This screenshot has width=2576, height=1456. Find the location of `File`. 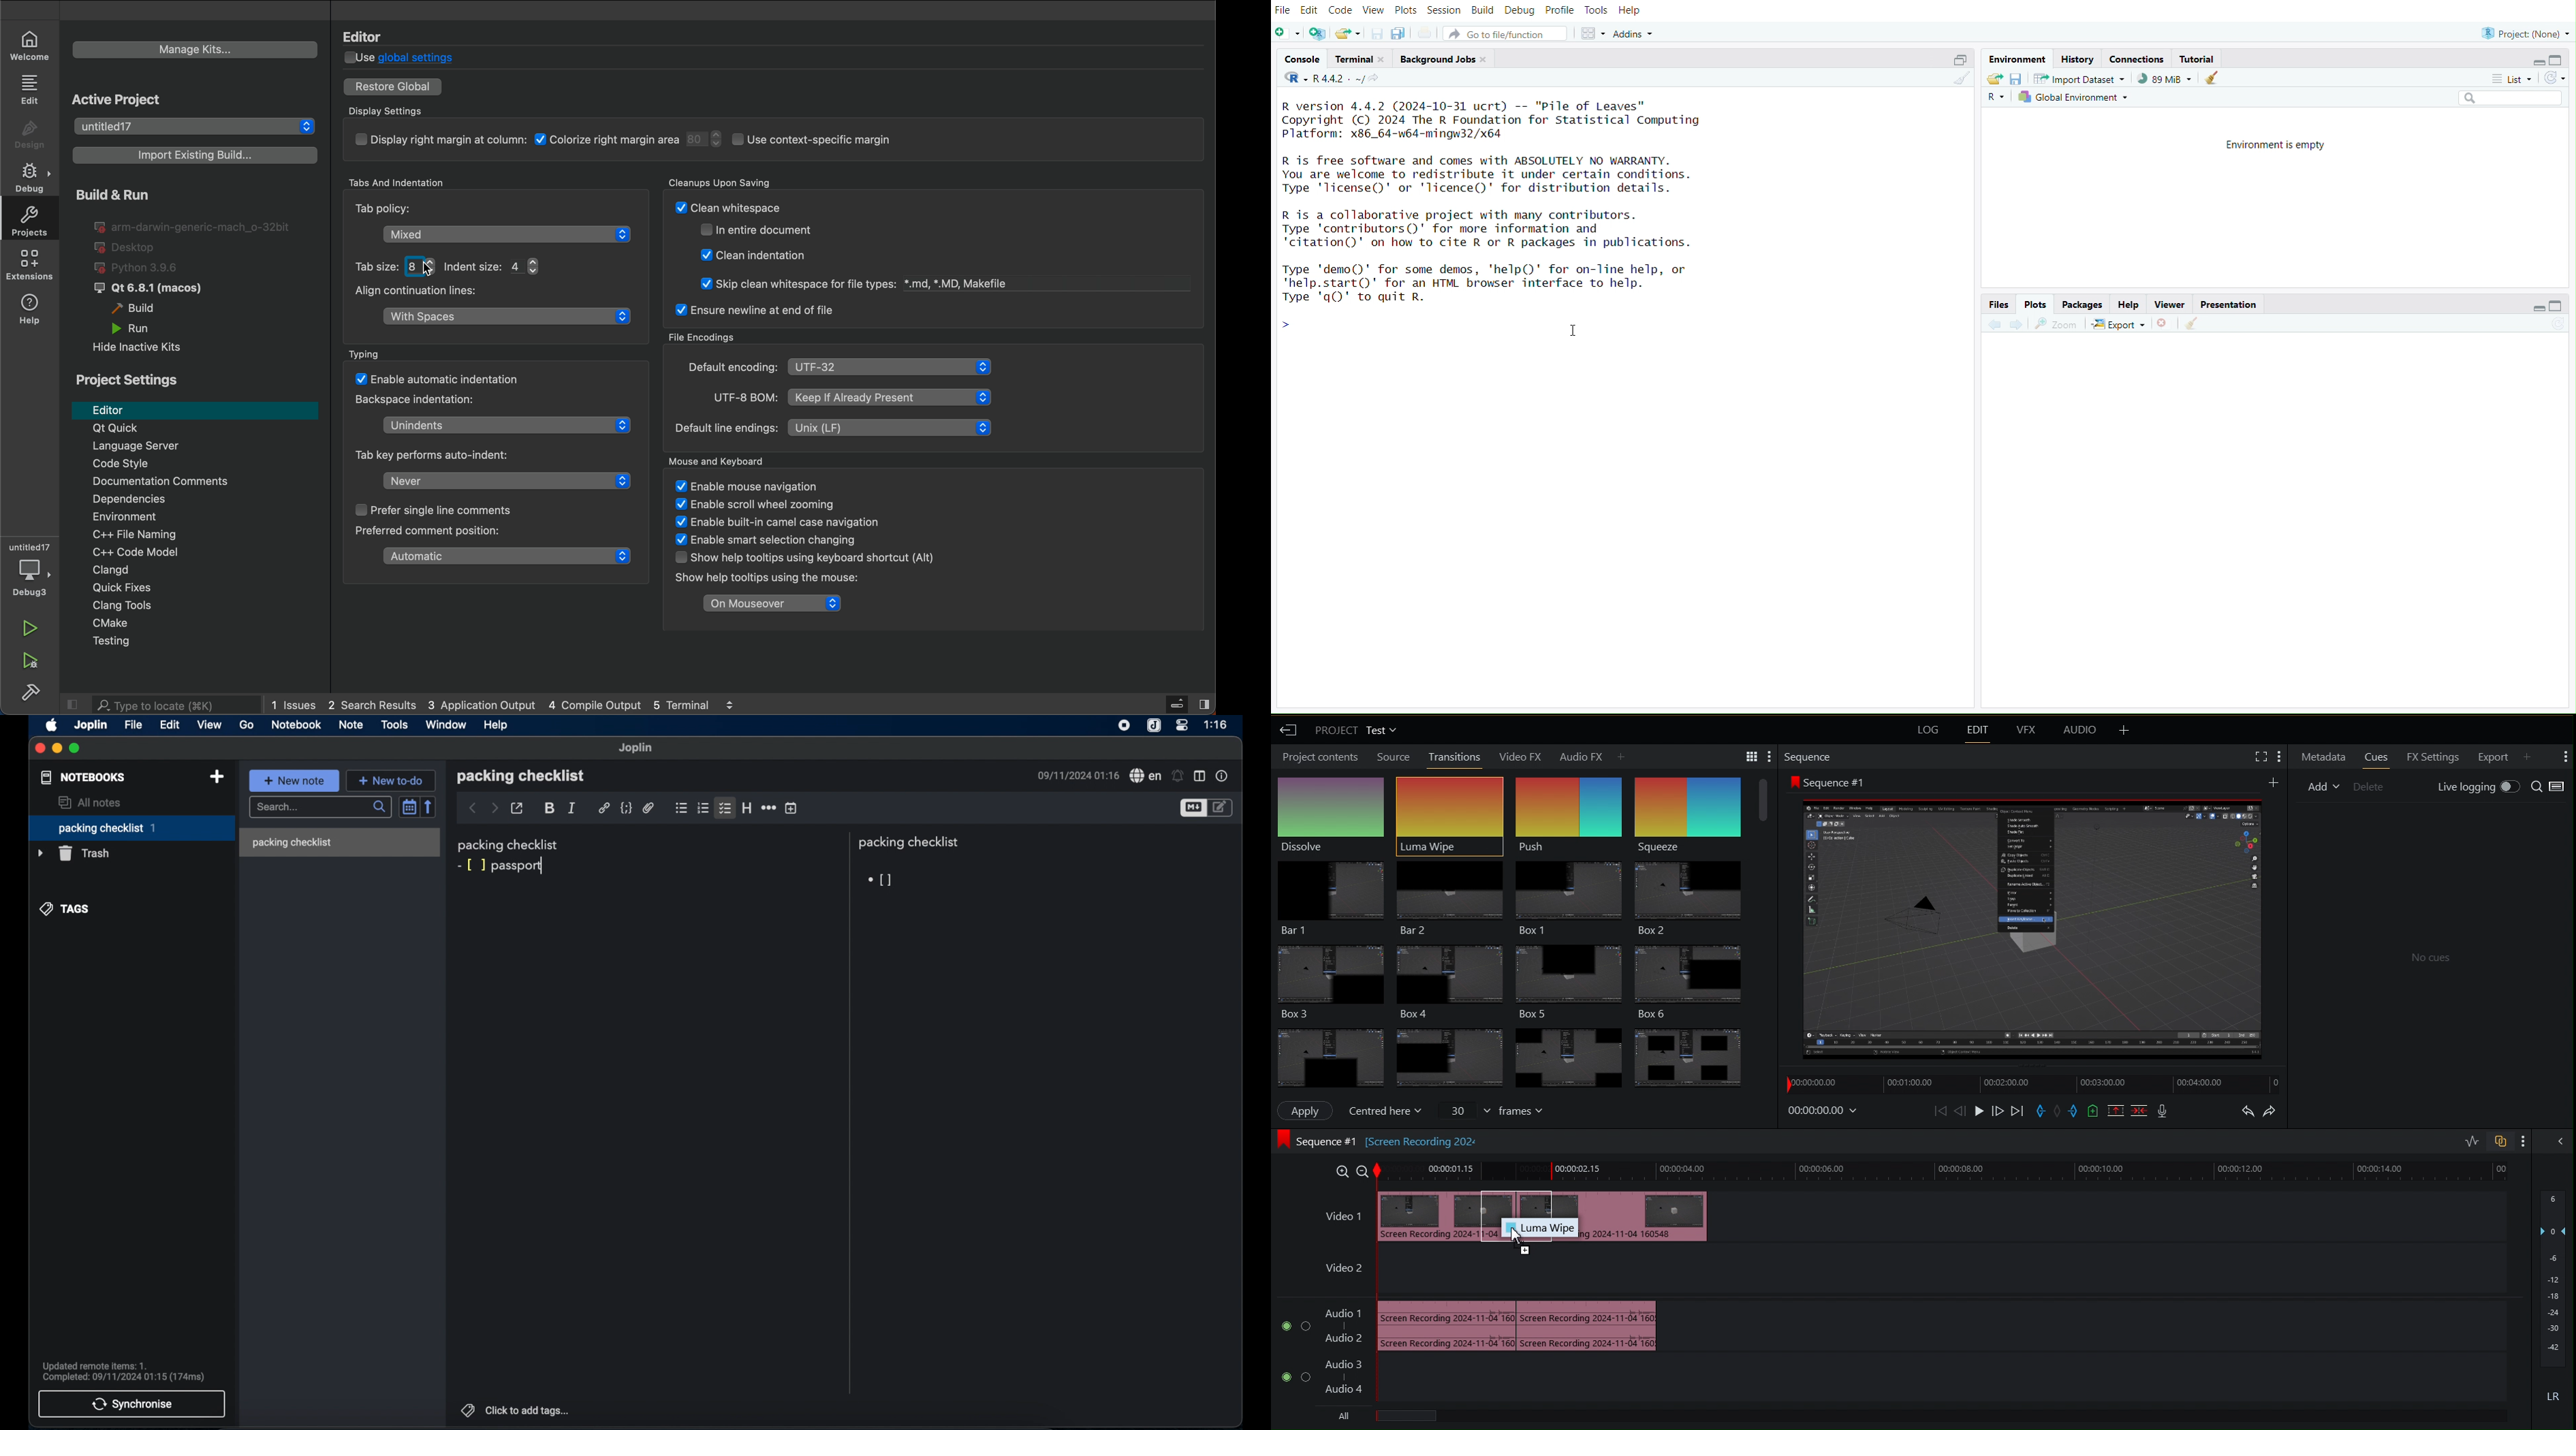

File is located at coordinates (1284, 11).